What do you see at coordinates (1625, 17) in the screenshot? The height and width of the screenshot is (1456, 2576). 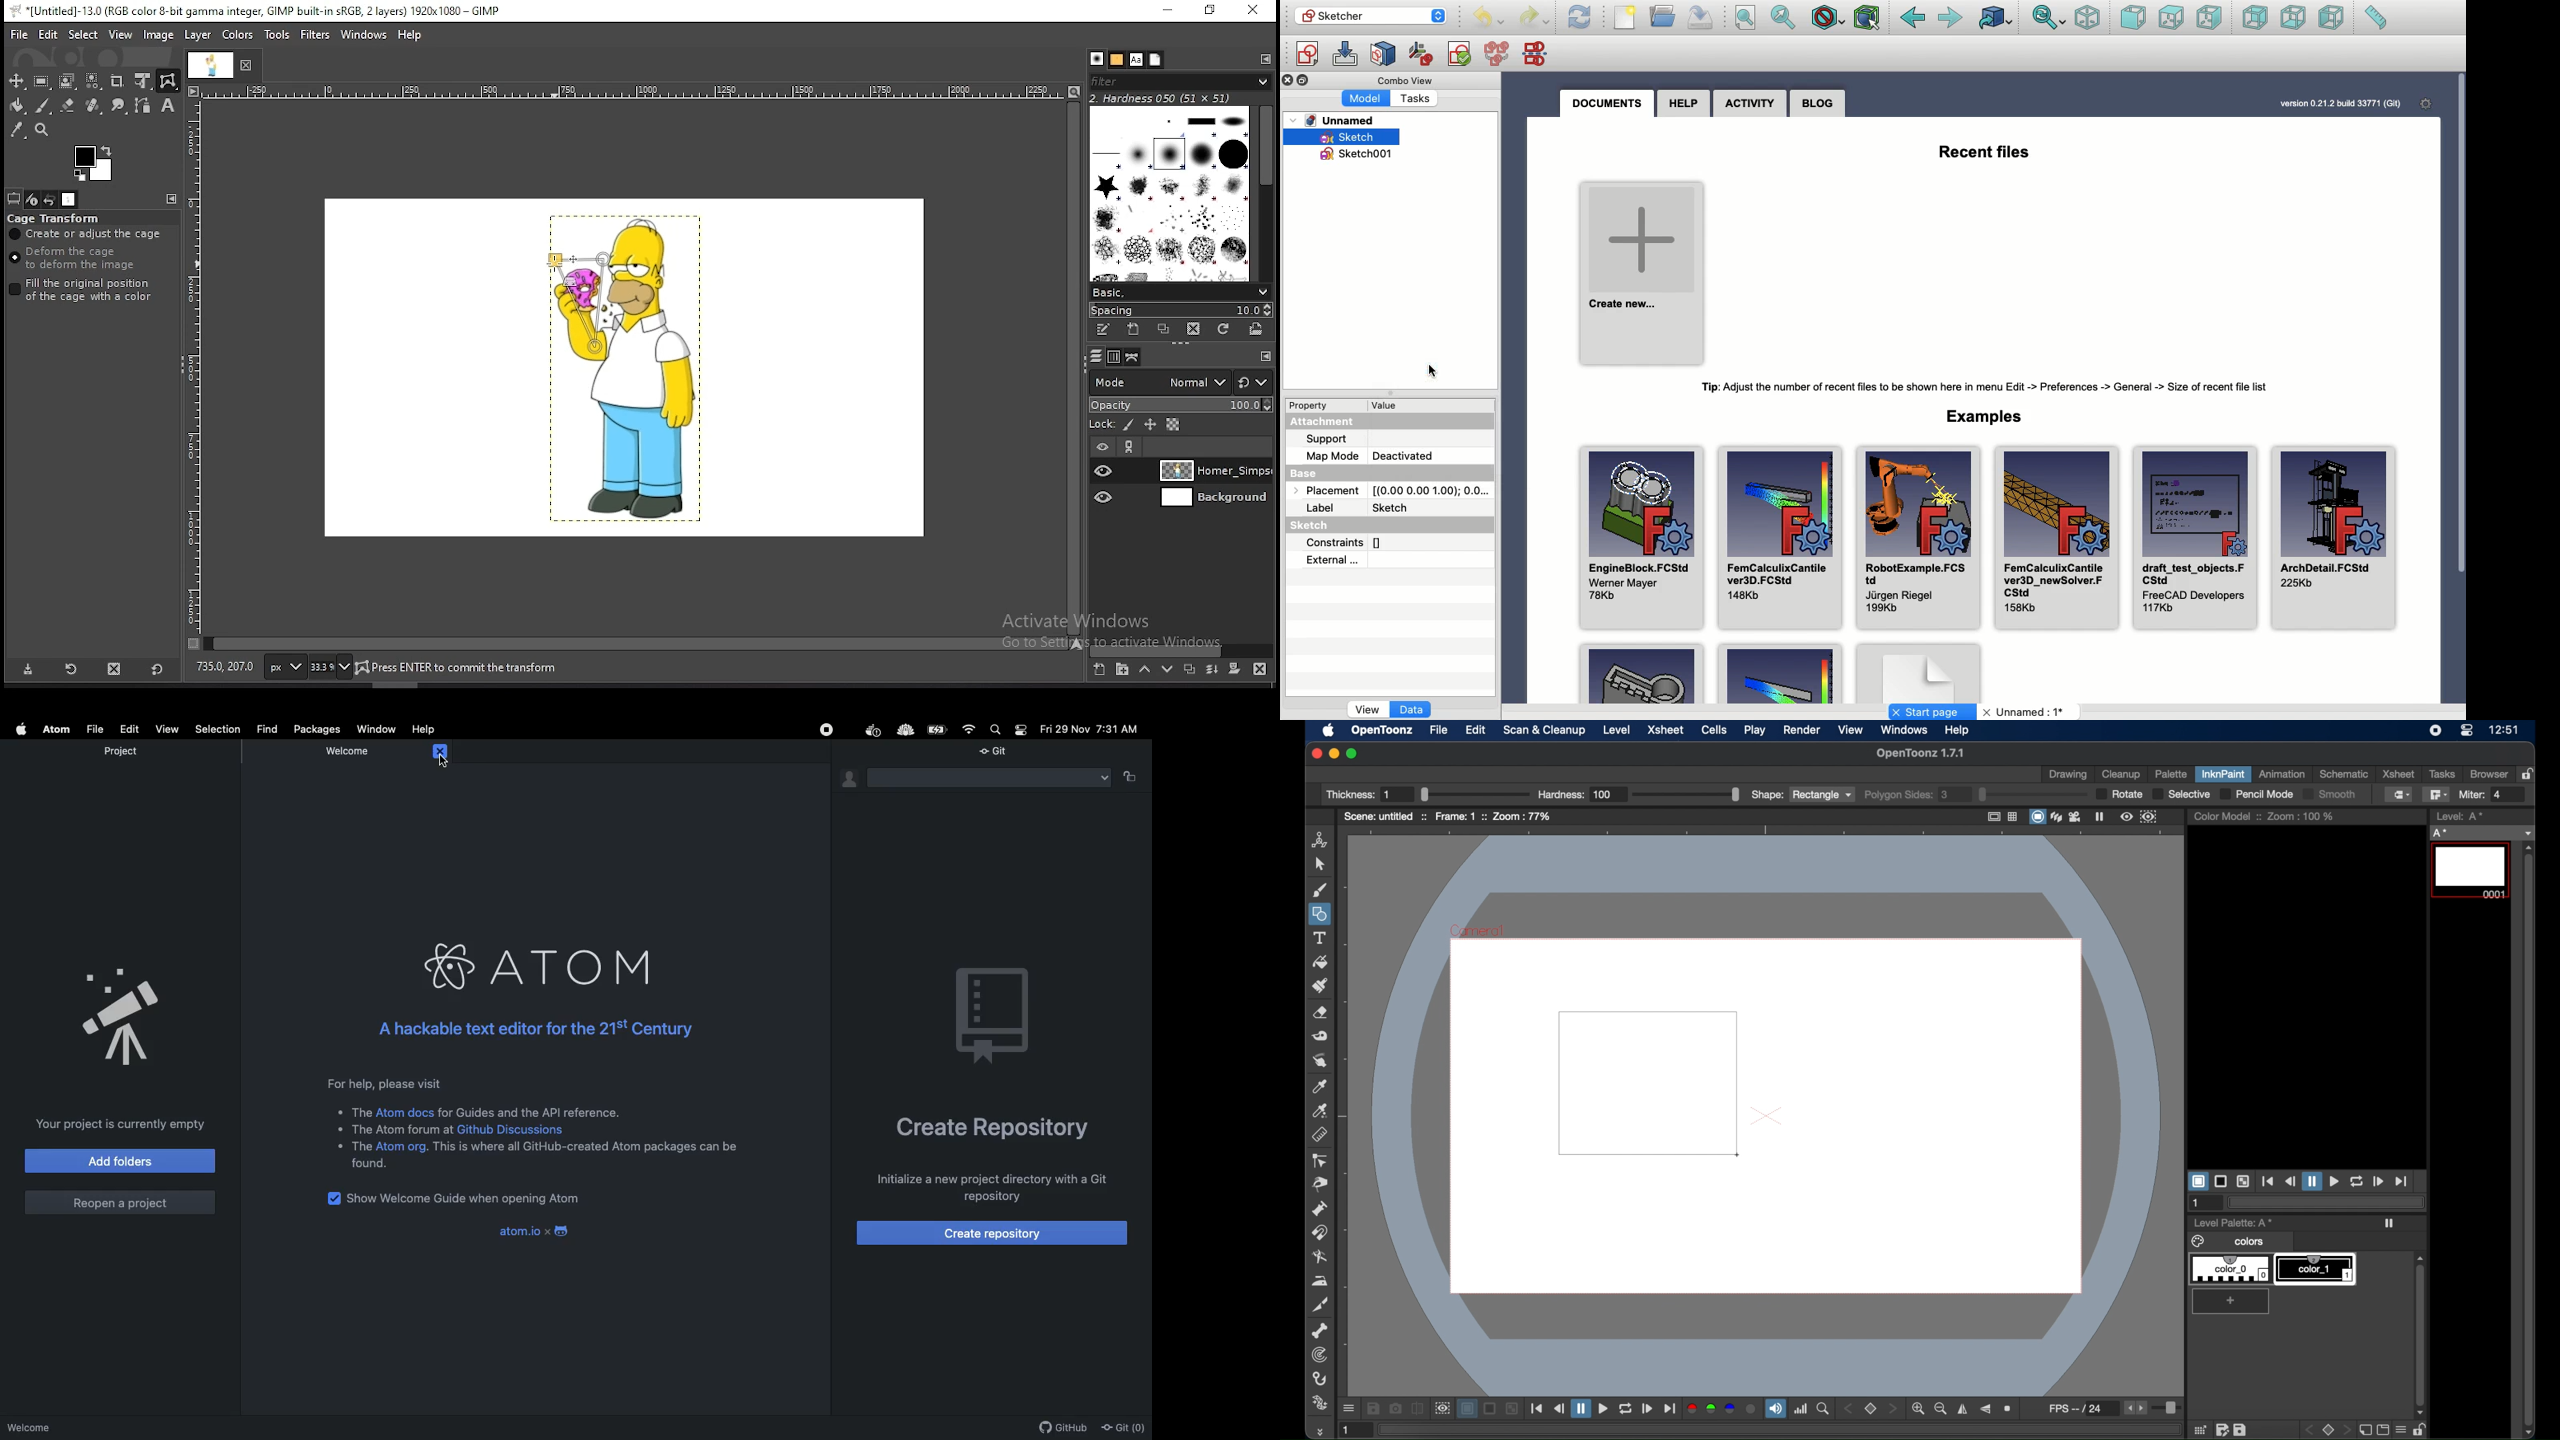 I see `New` at bounding box center [1625, 17].